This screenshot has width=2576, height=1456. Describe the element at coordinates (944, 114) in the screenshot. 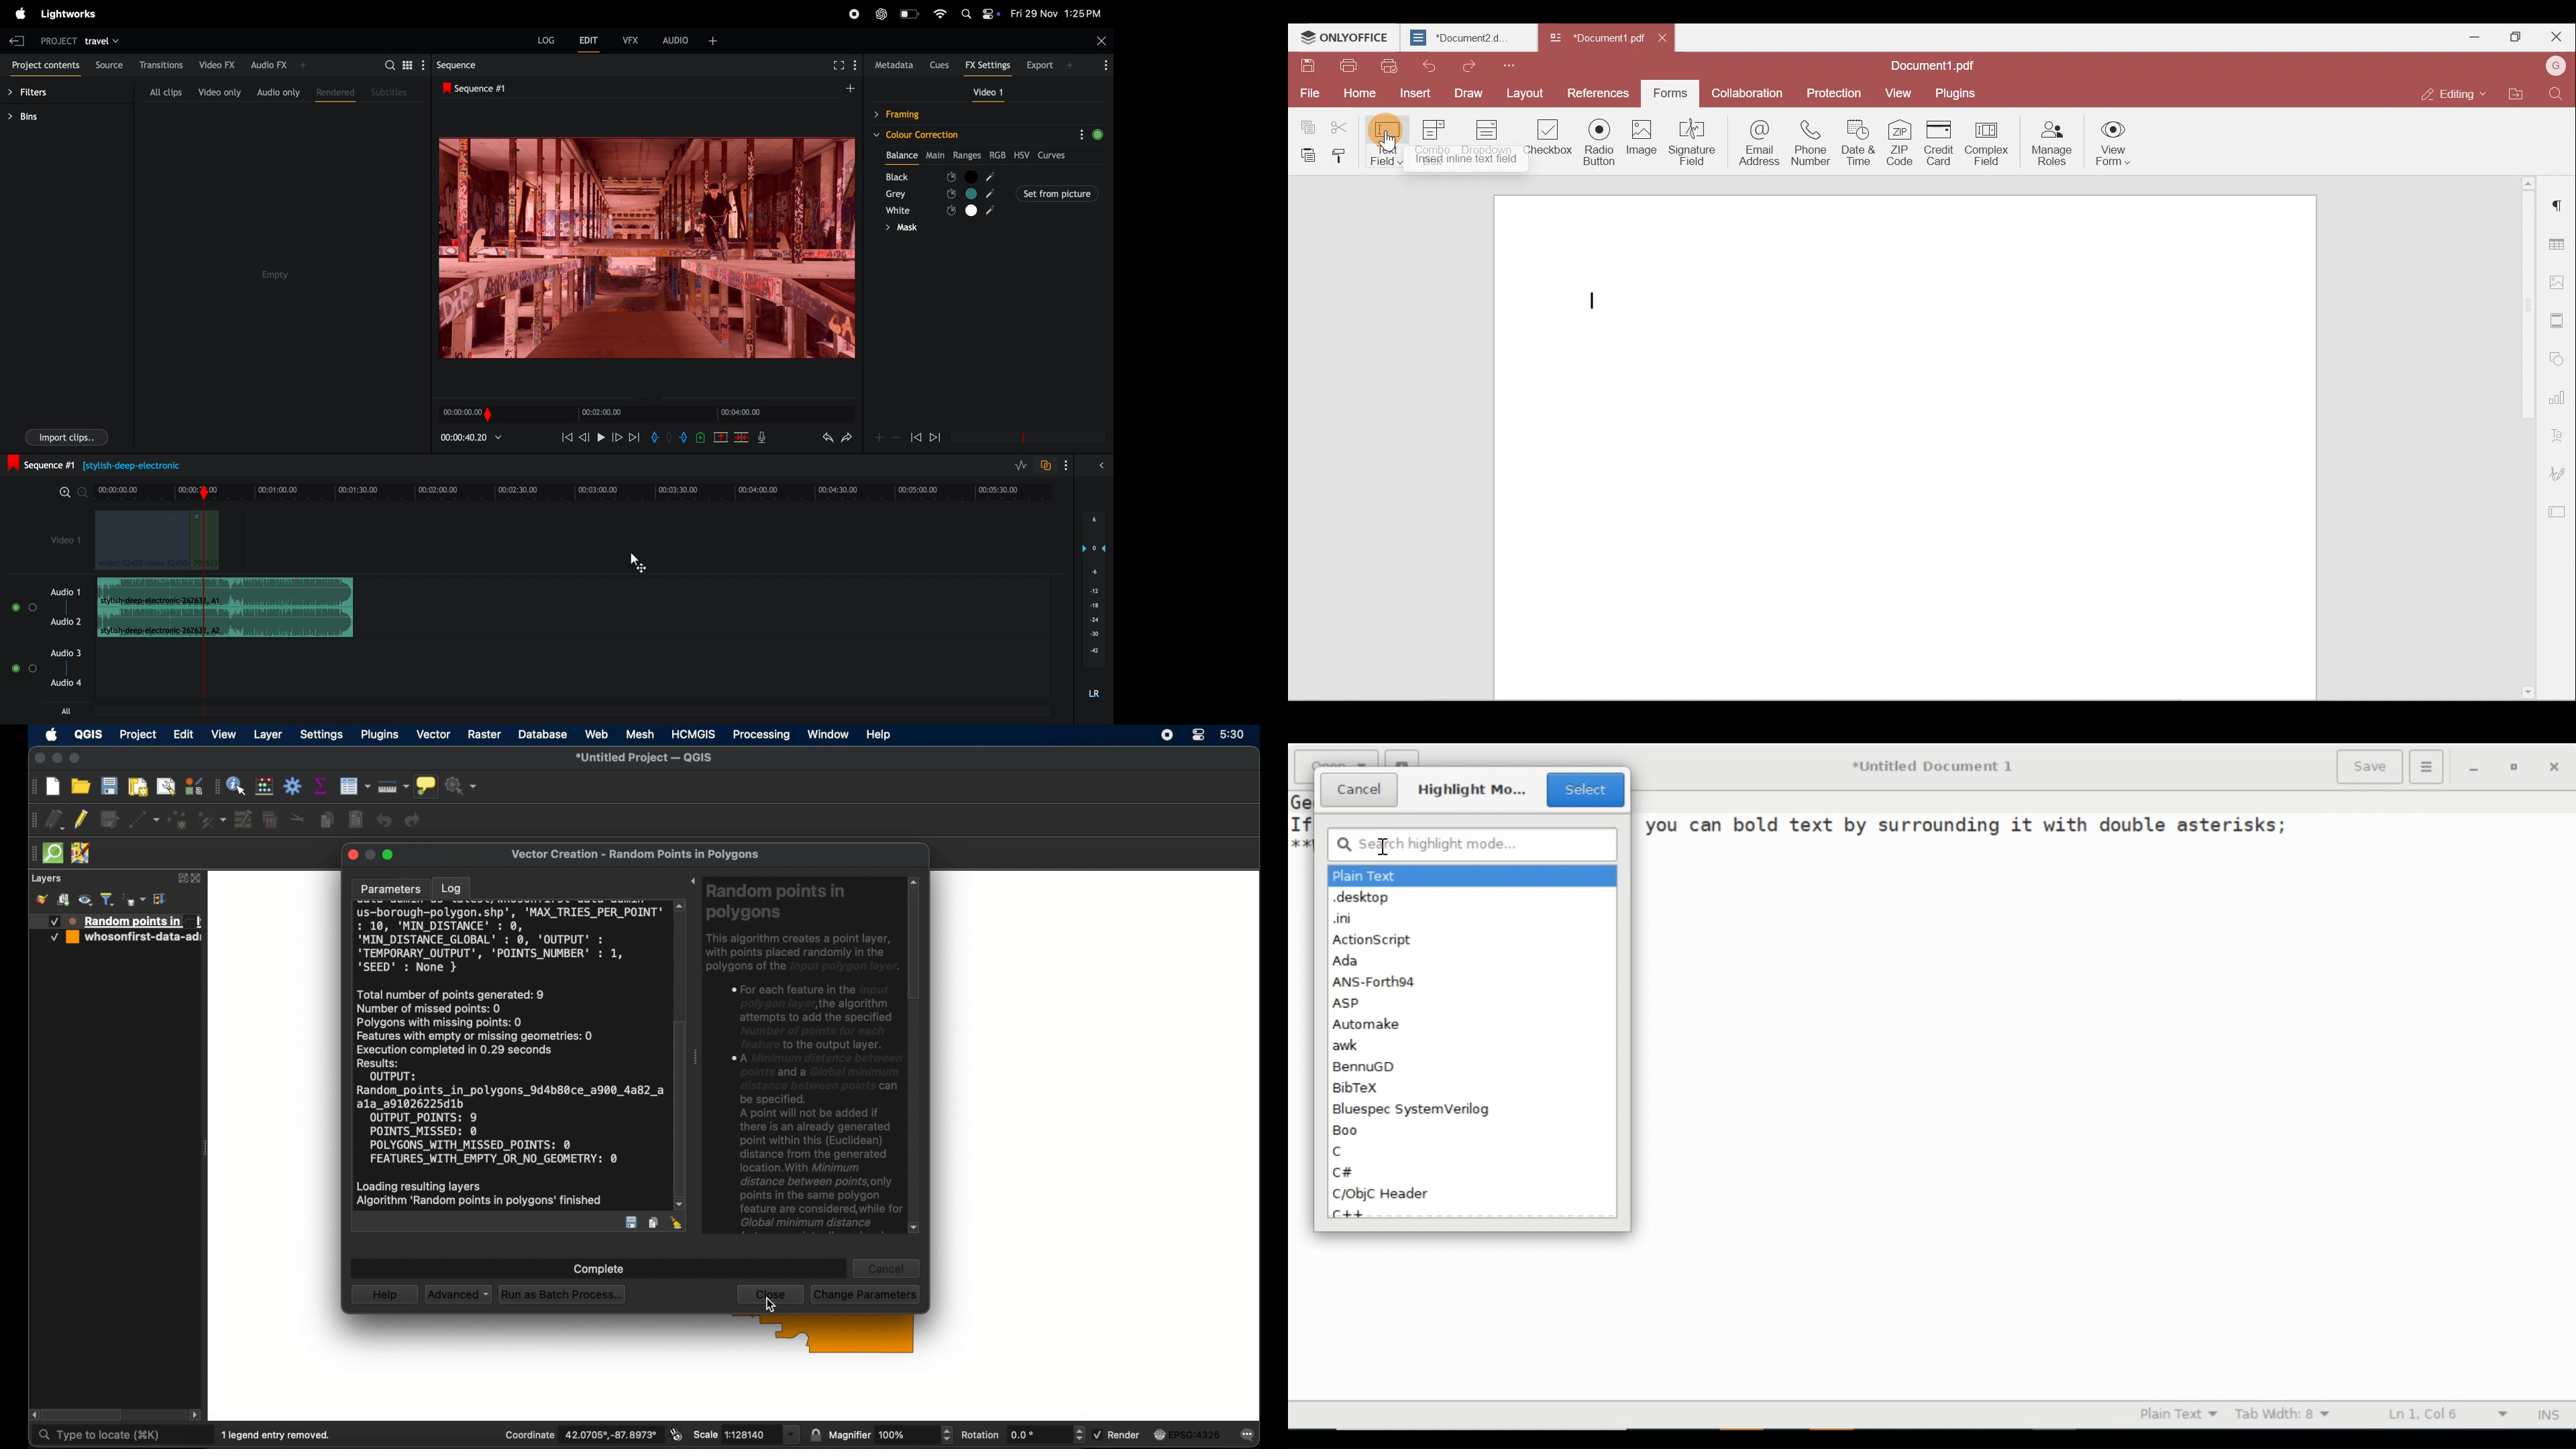

I see `framing ` at that location.